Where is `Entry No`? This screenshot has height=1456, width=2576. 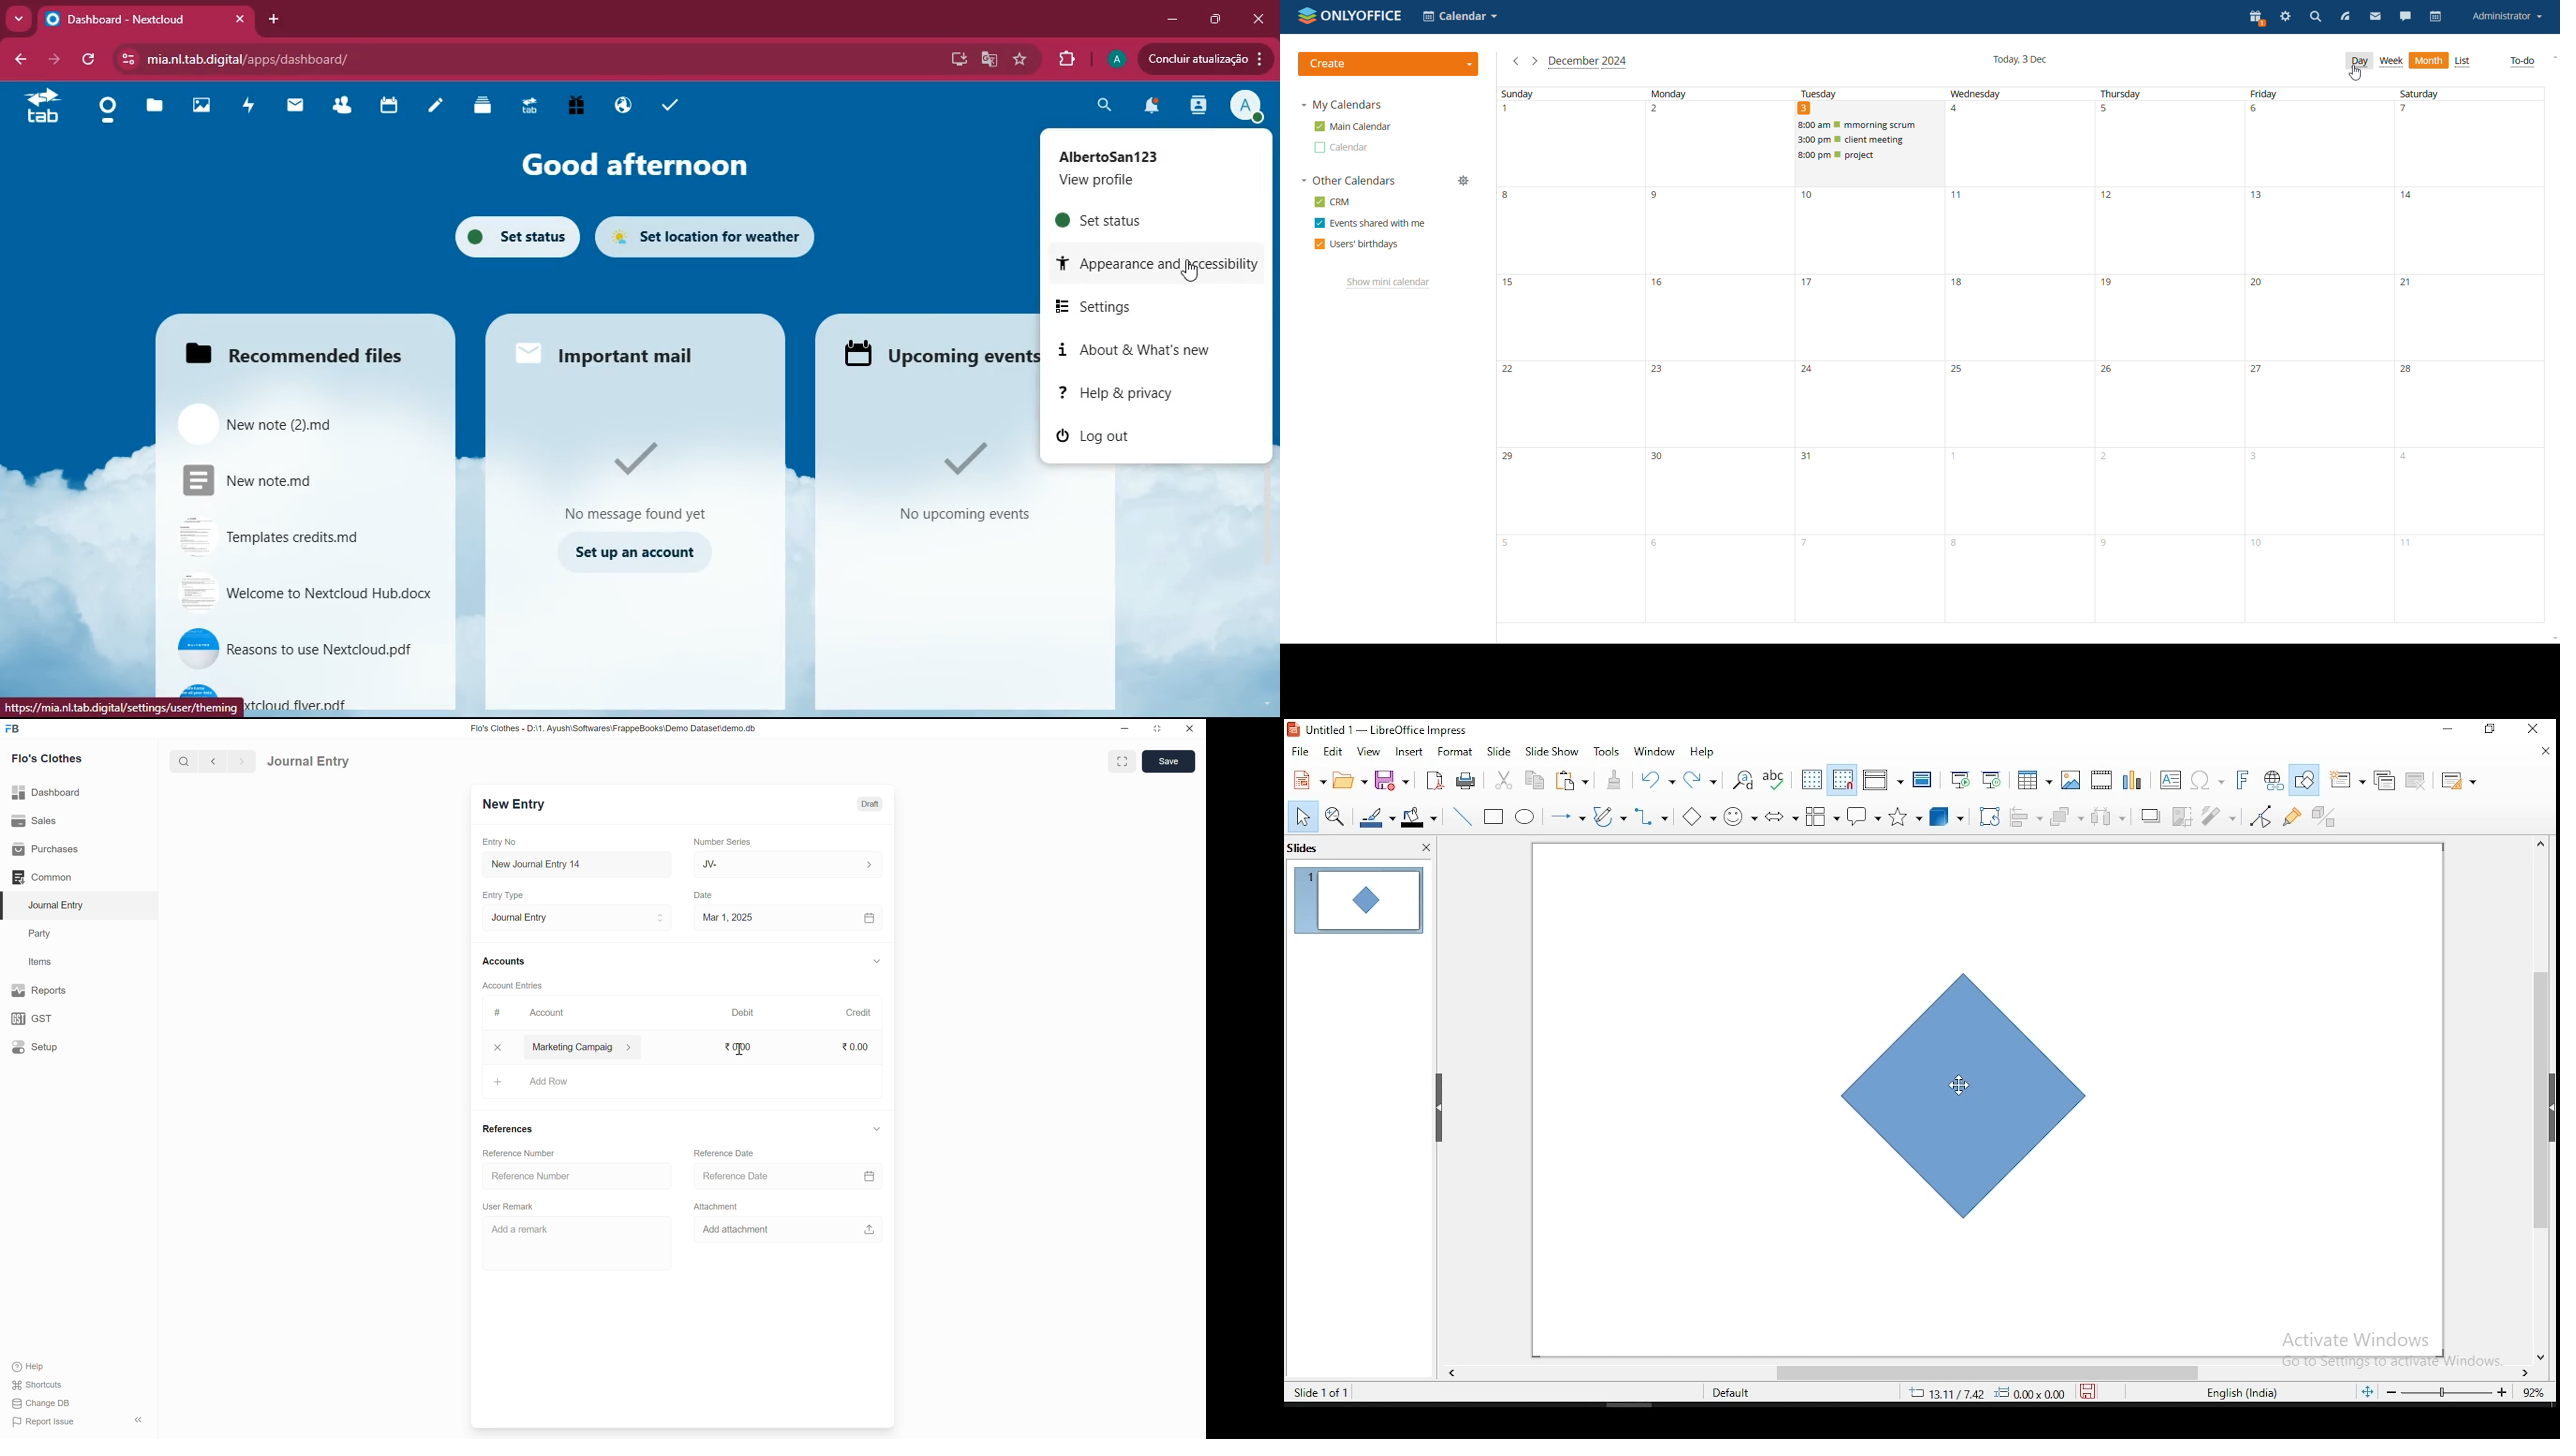 Entry No is located at coordinates (502, 842).